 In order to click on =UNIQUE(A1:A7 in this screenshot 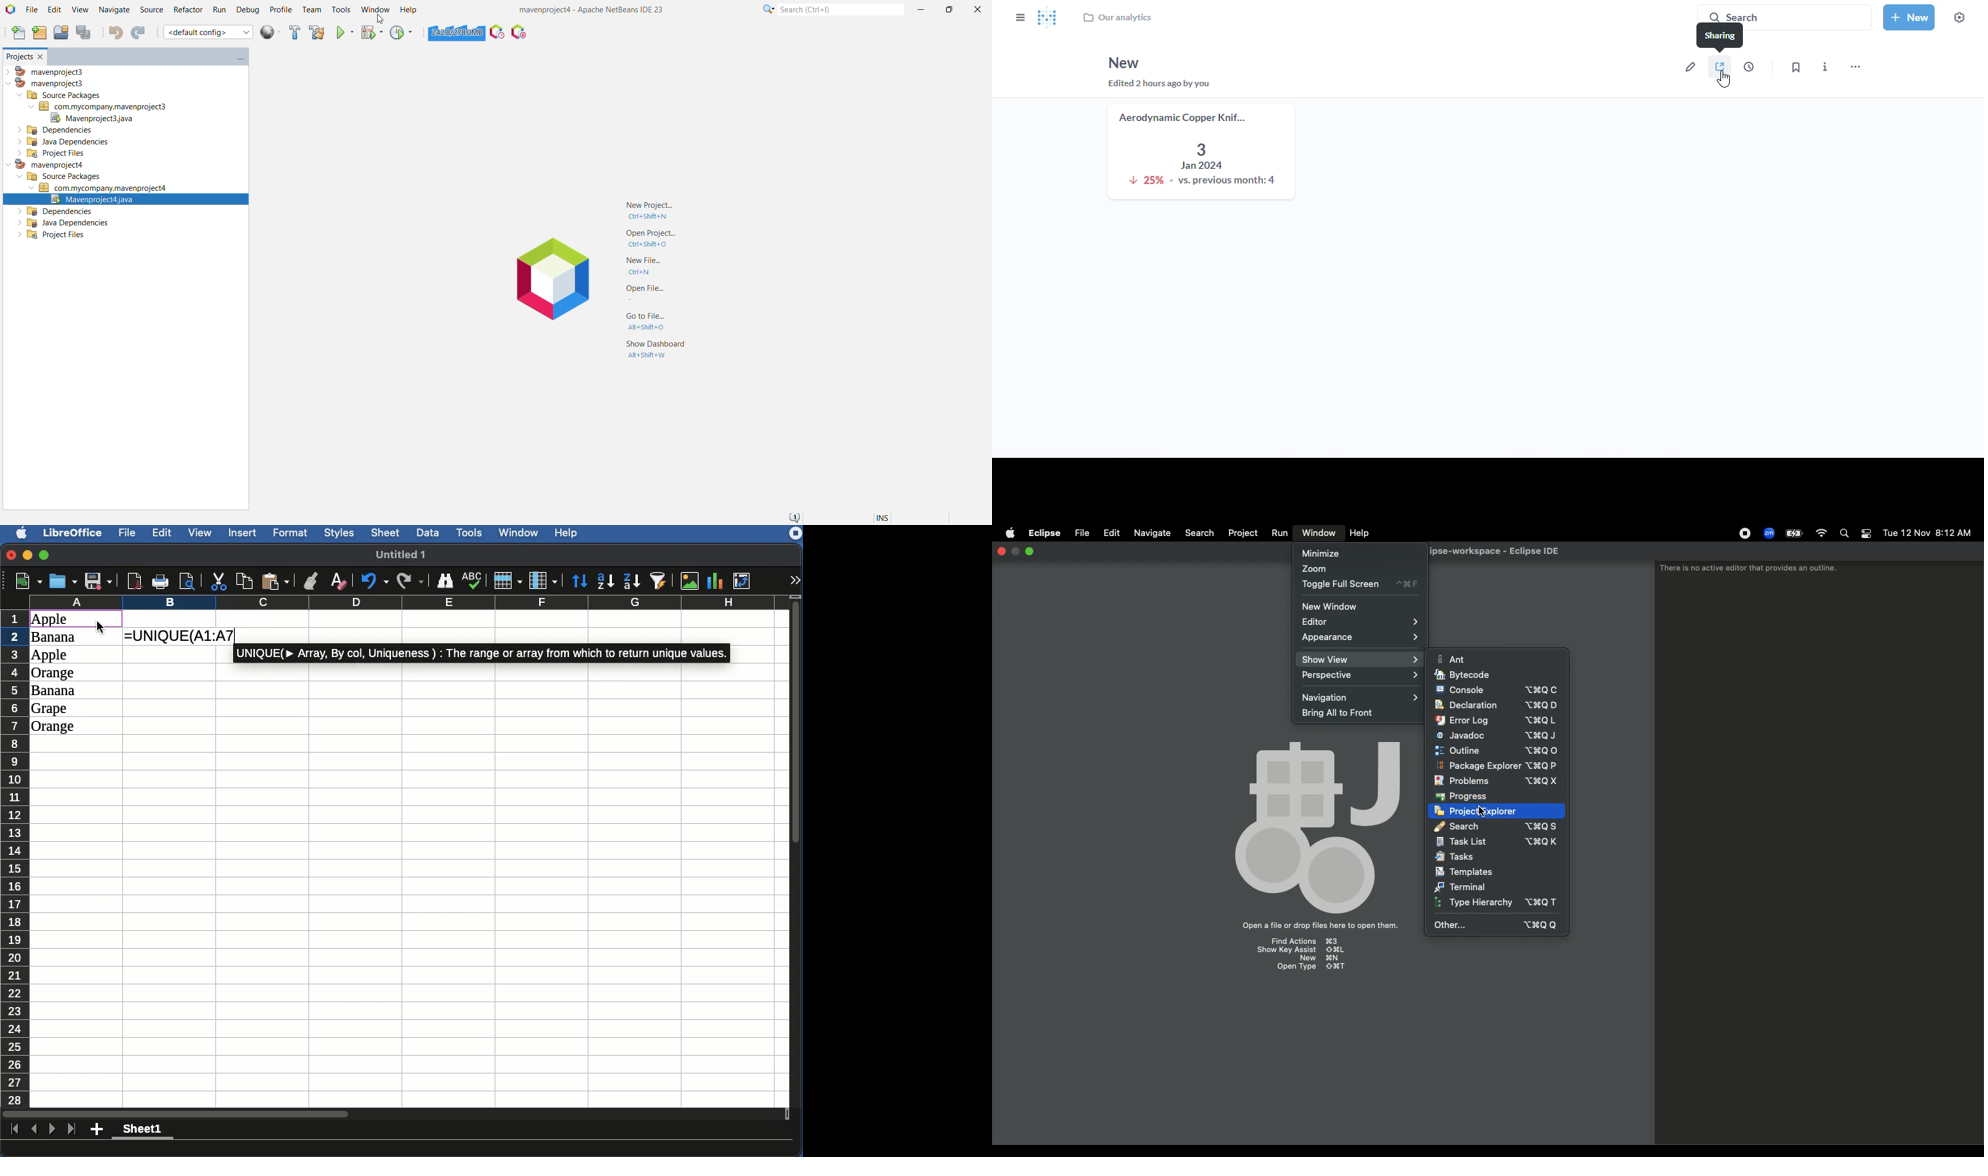, I will do `click(181, 636)`.